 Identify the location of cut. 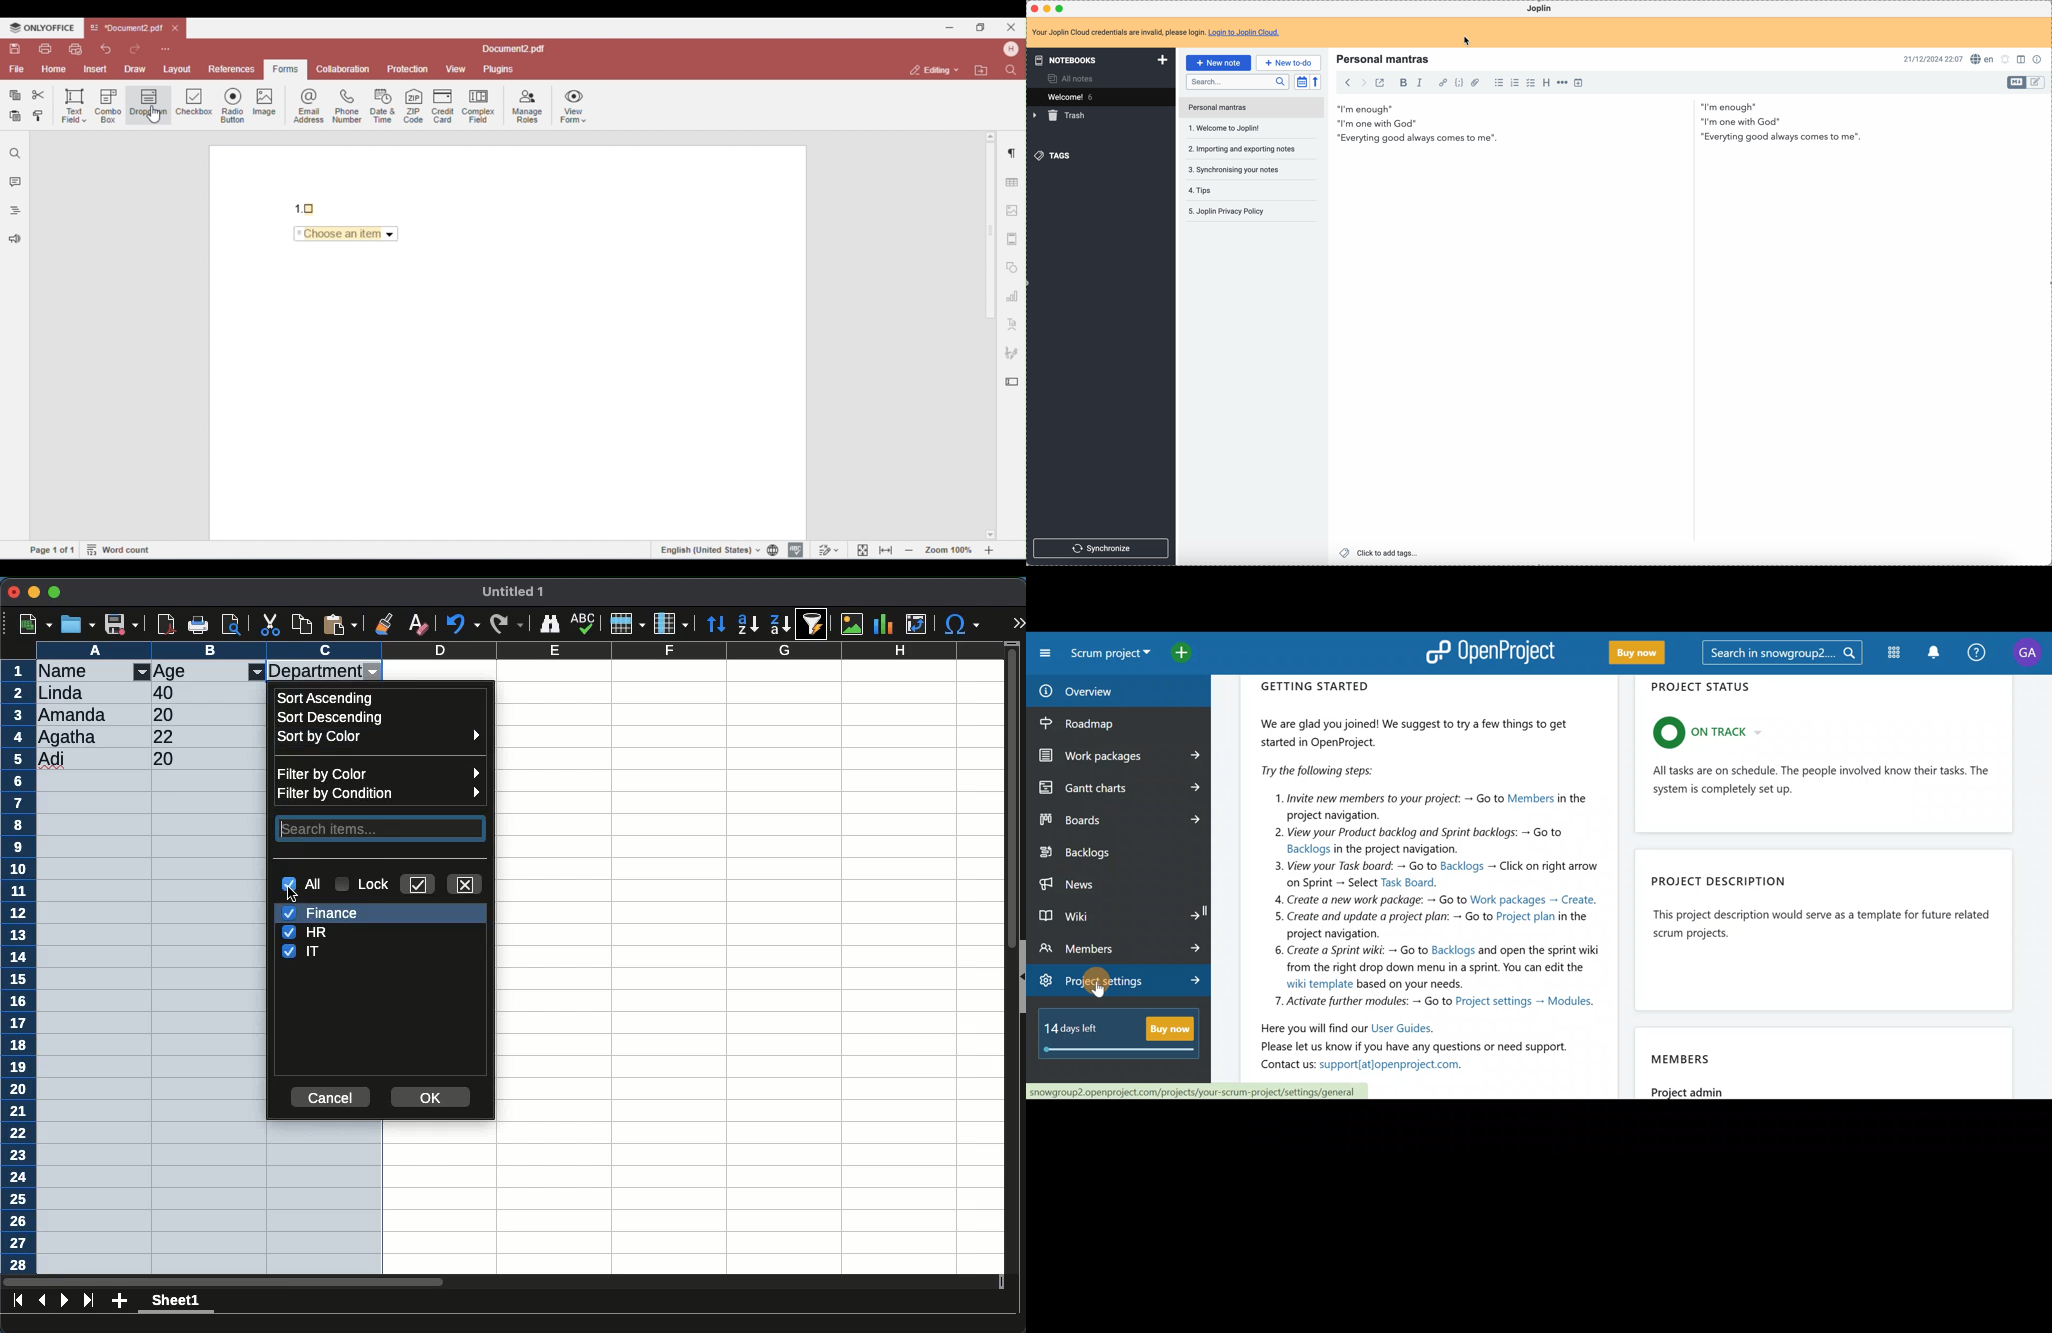
(271, 624).